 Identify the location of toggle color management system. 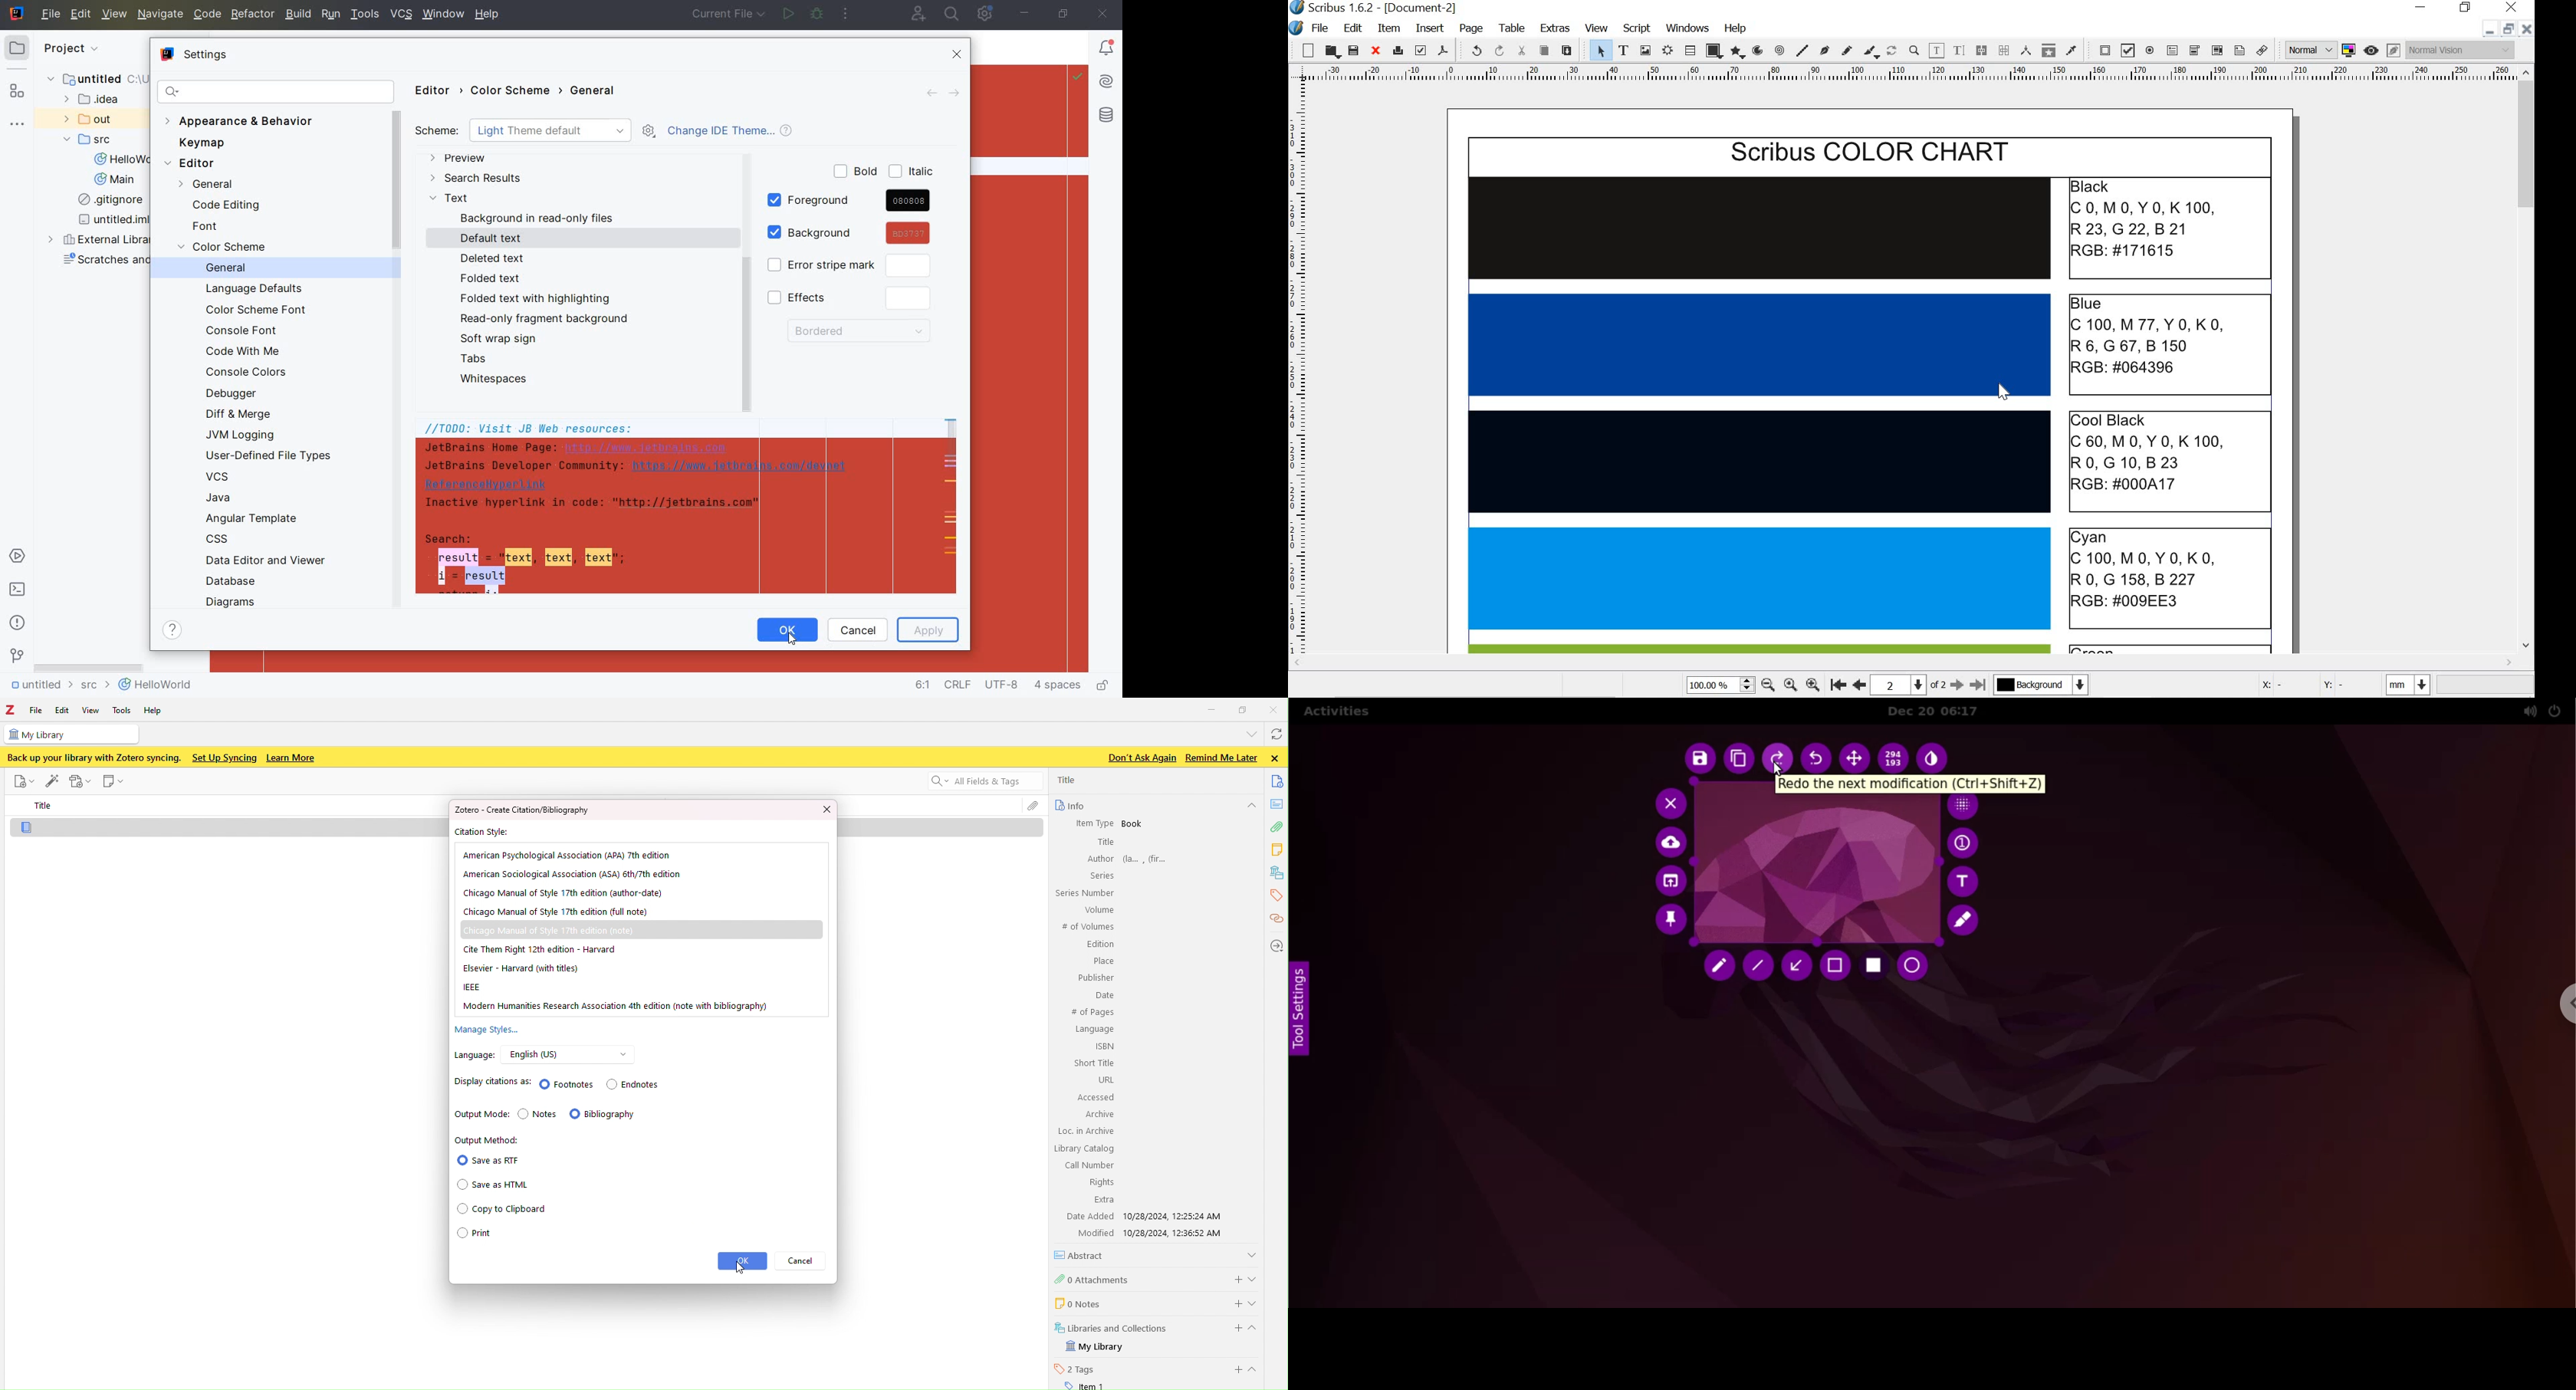
(2351, 49).